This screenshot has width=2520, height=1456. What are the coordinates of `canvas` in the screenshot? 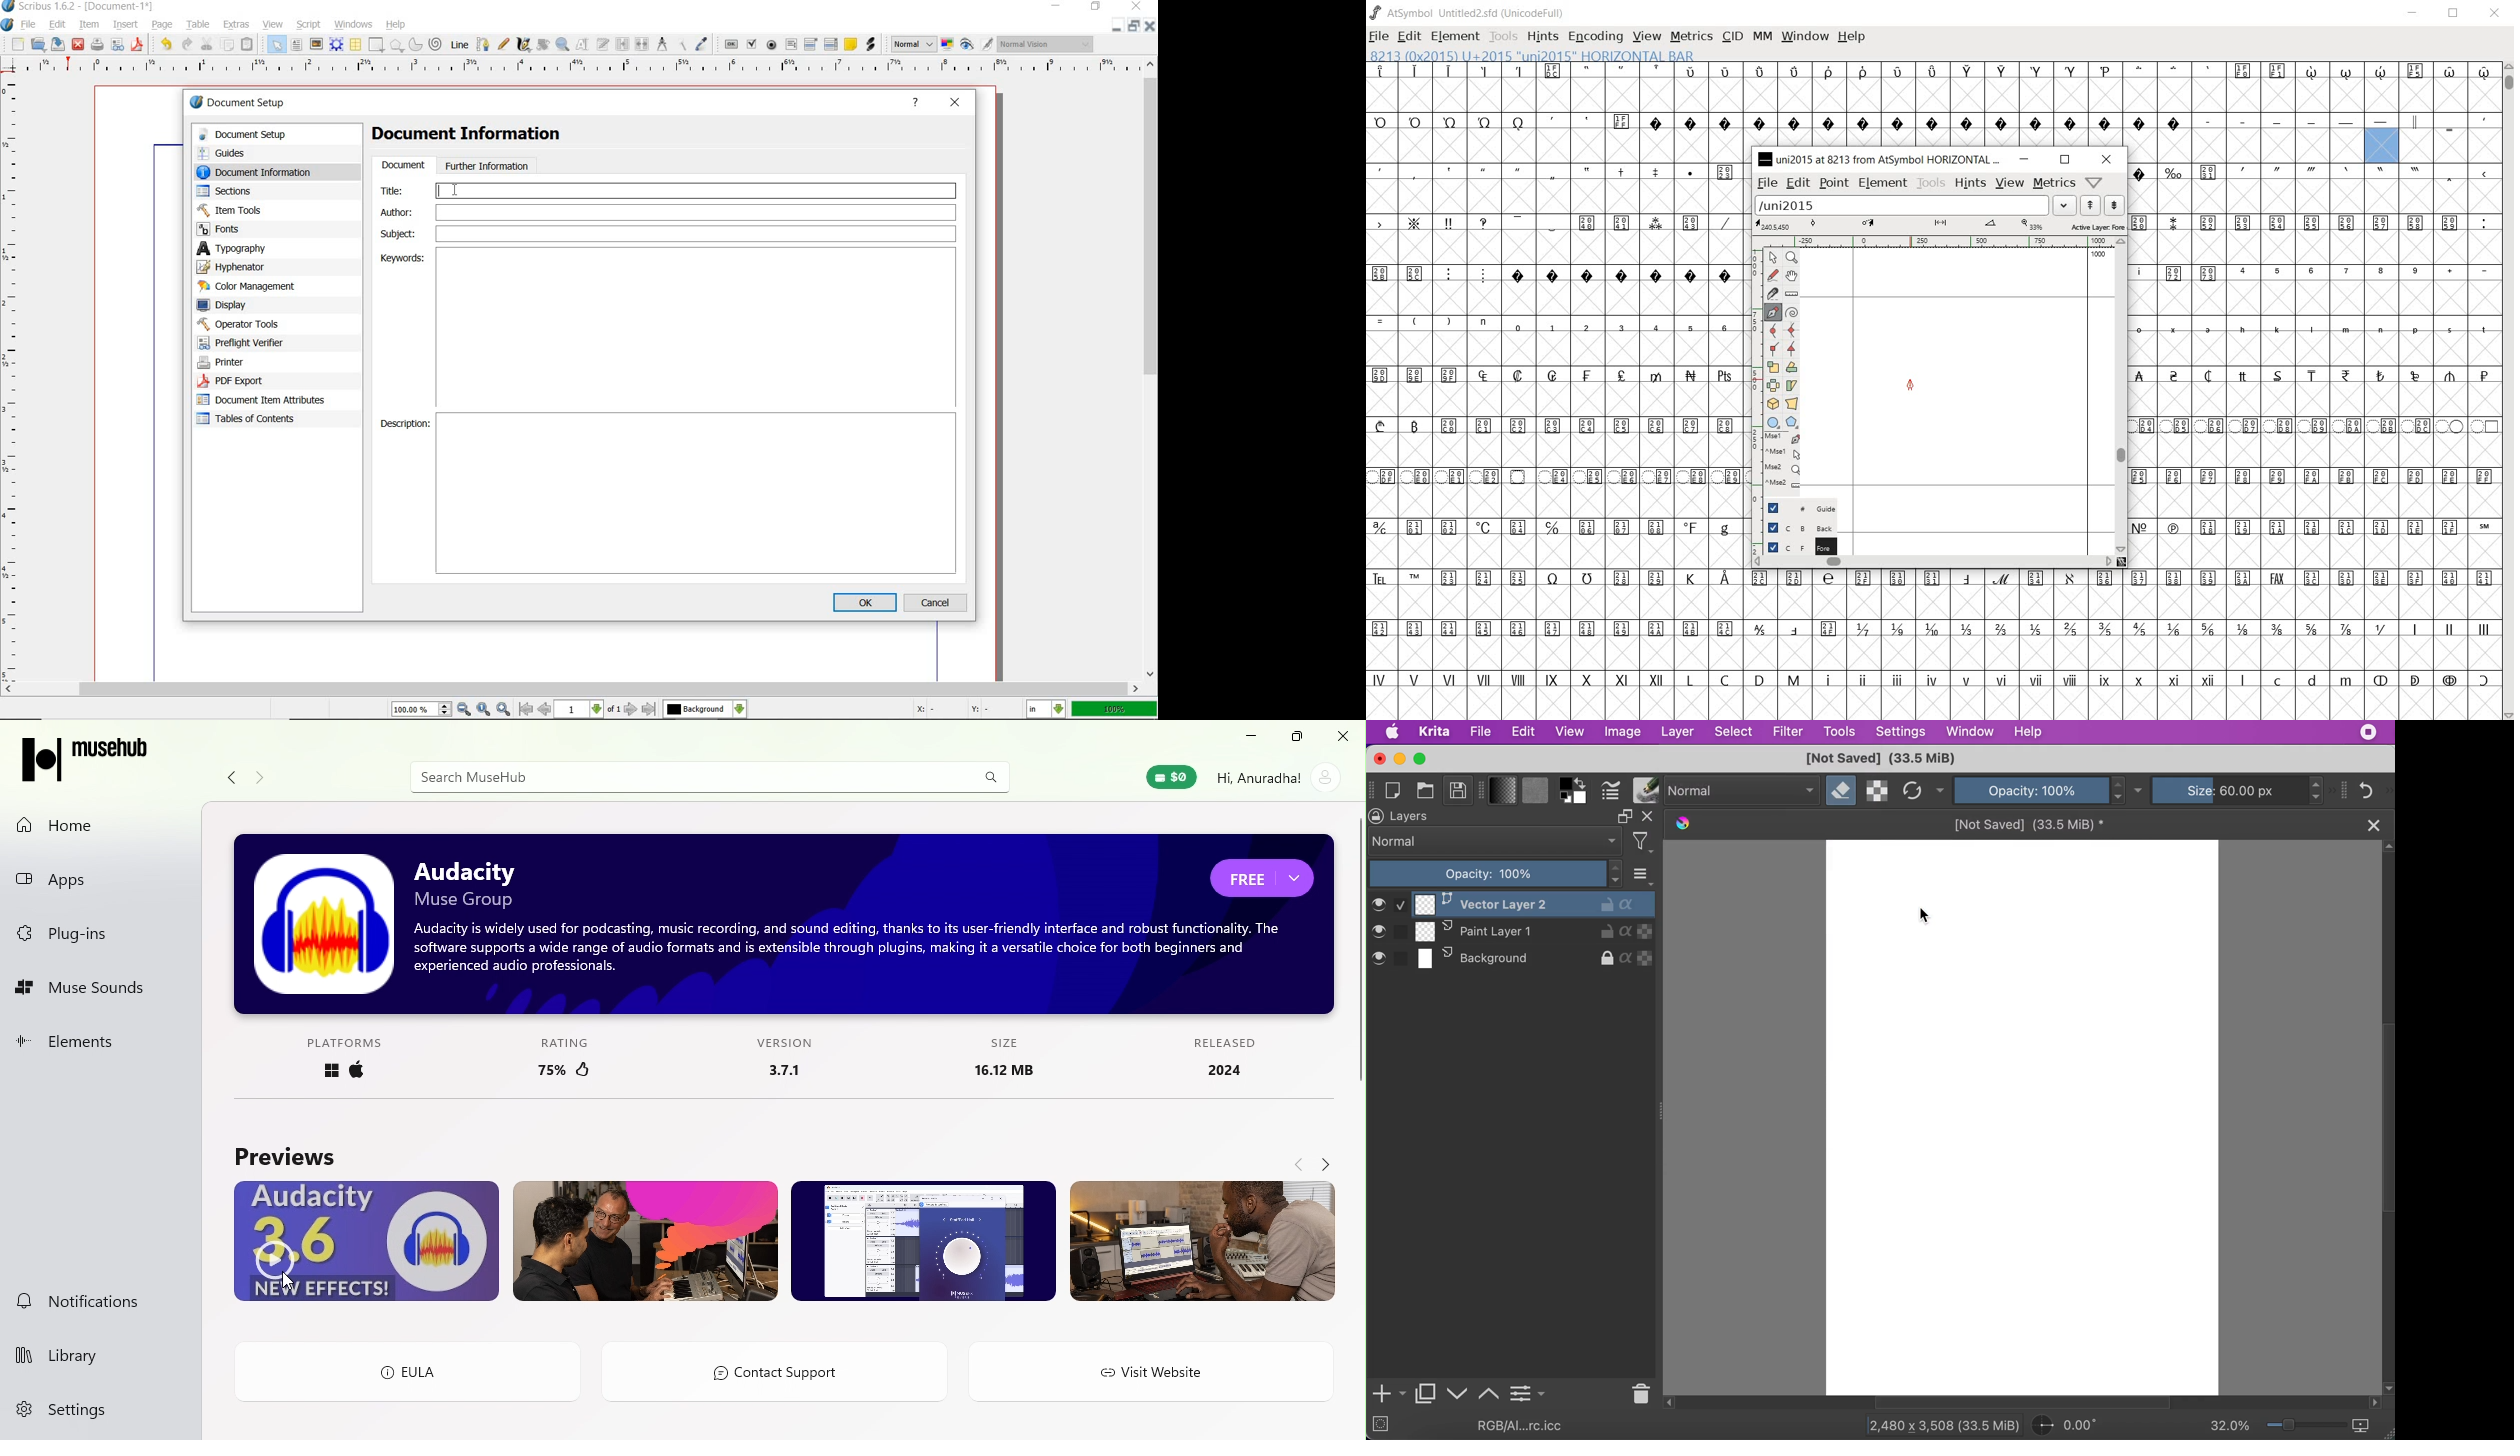 It's located at (2020, 1118).